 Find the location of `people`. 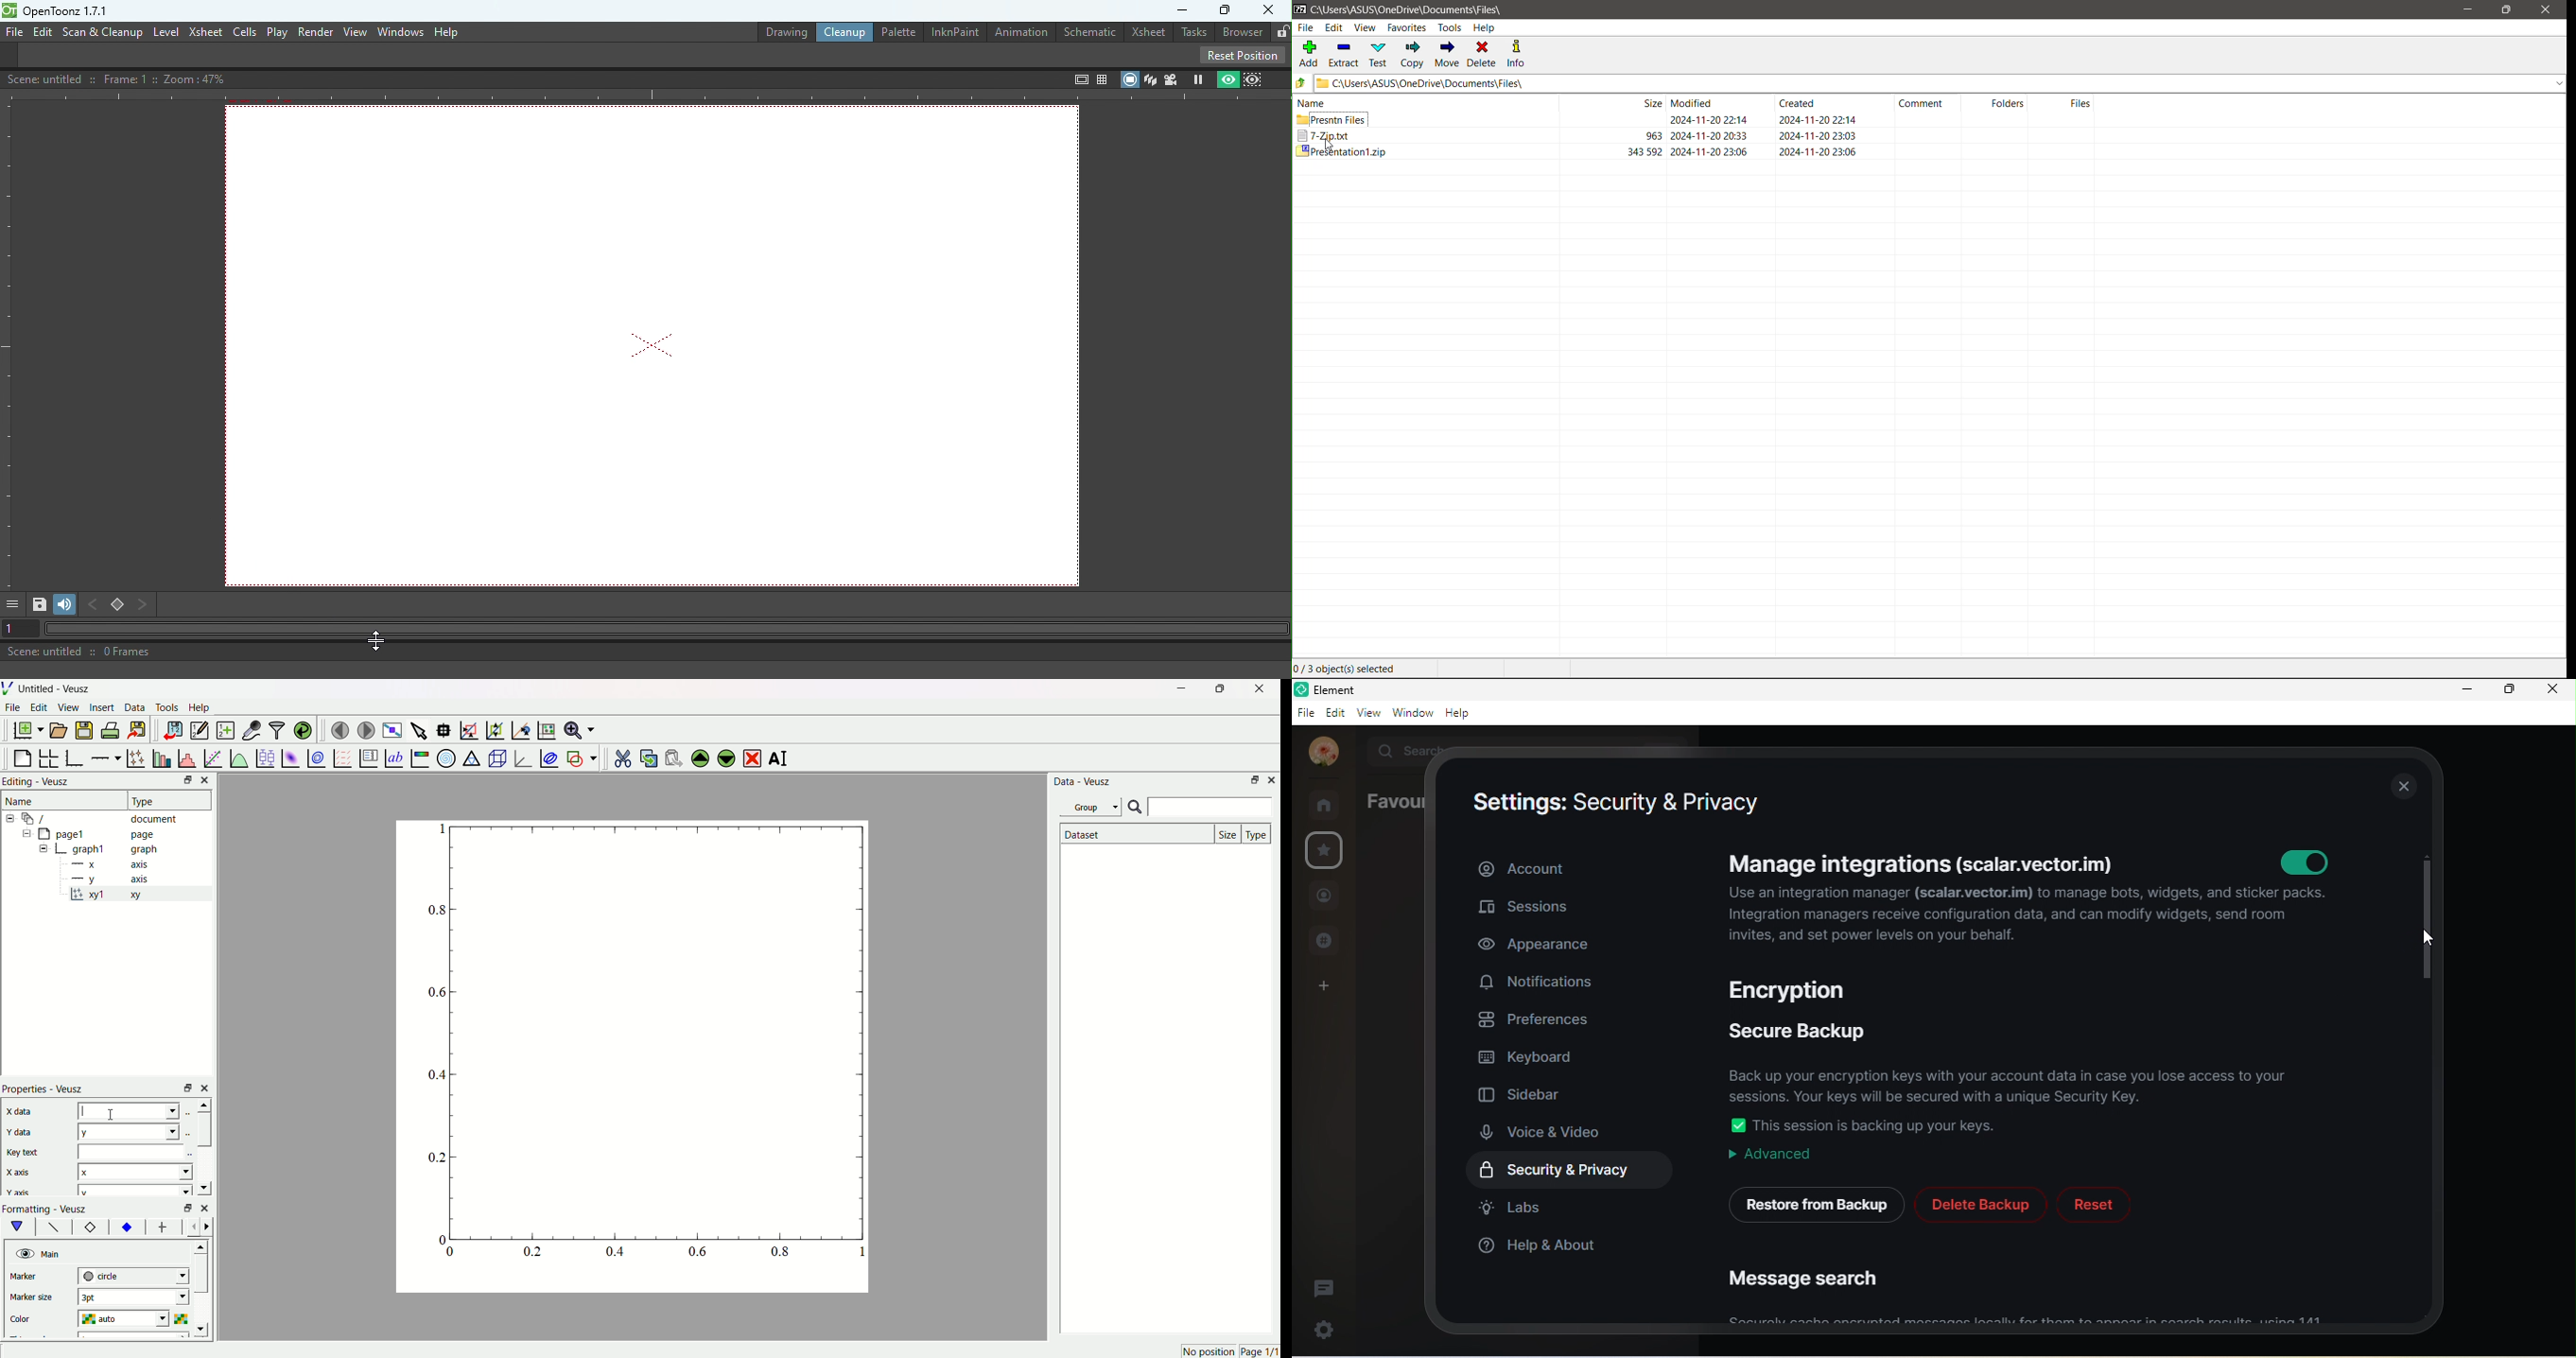

people is located at coordinates (1324, 898).